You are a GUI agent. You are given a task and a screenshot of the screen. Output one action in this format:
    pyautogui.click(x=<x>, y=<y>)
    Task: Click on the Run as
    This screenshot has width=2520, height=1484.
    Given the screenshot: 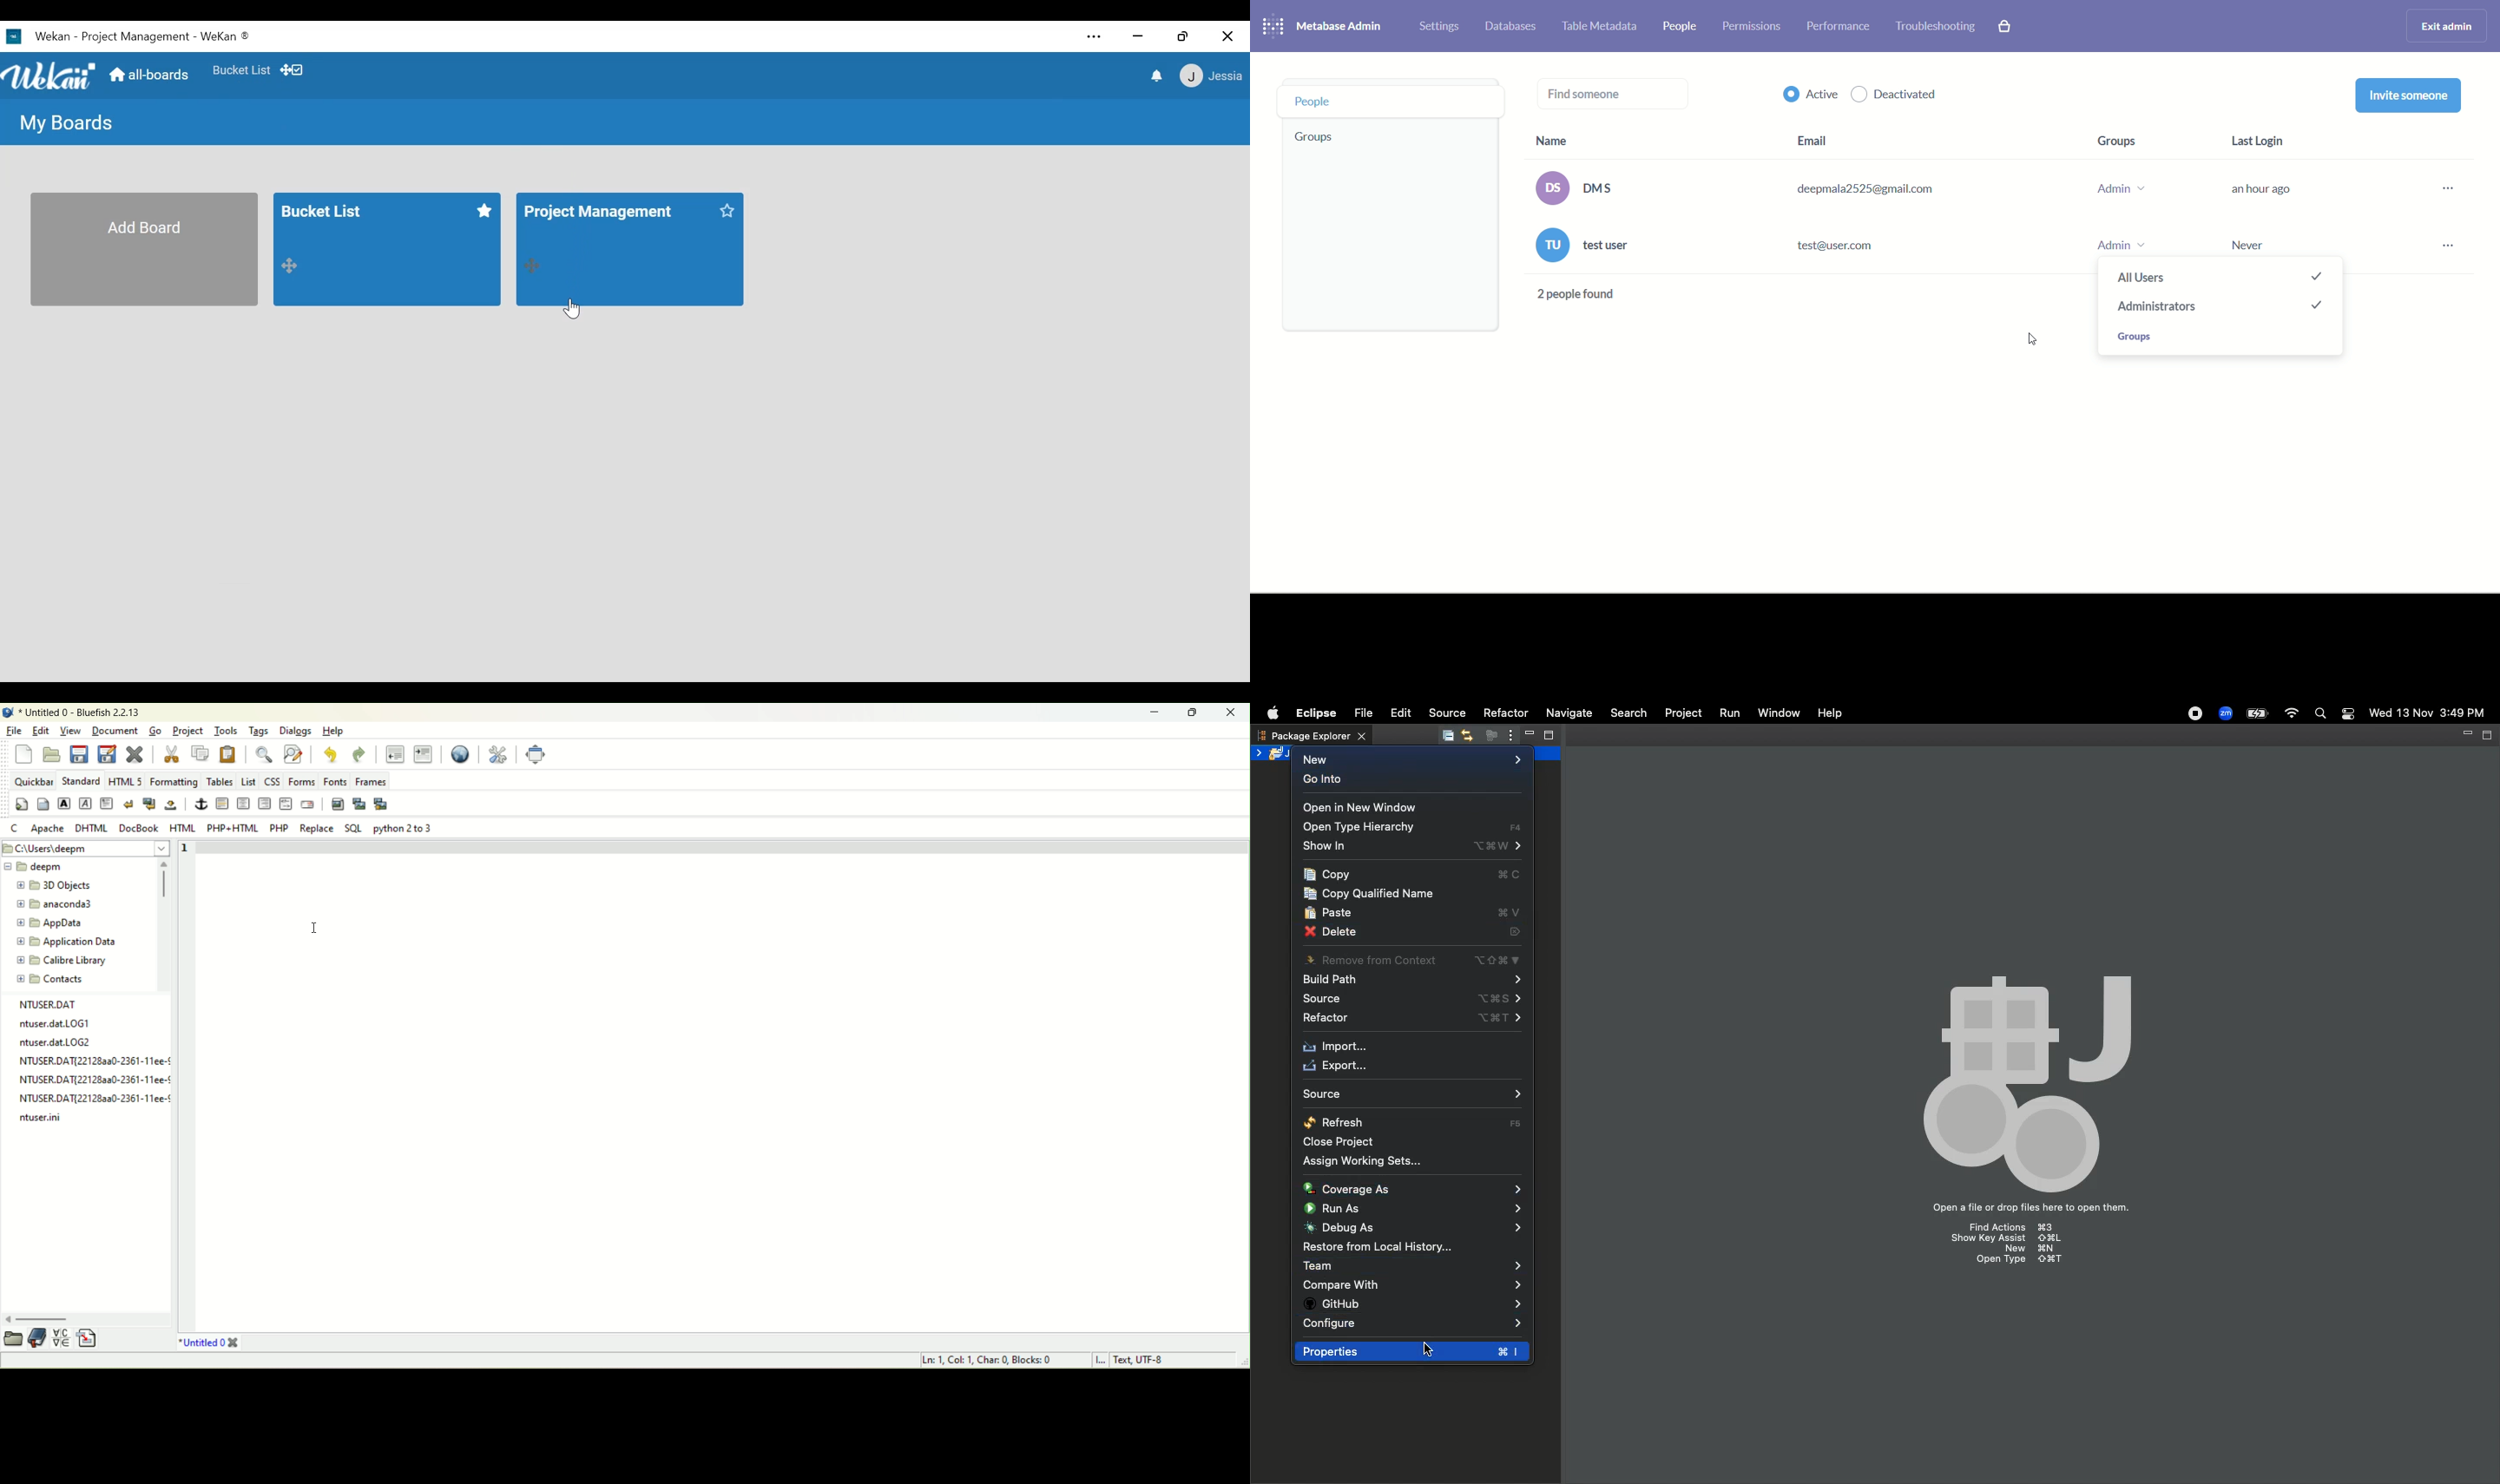 What is the action you would take?
    pyautogui.click(x=1414, y=1208)
    